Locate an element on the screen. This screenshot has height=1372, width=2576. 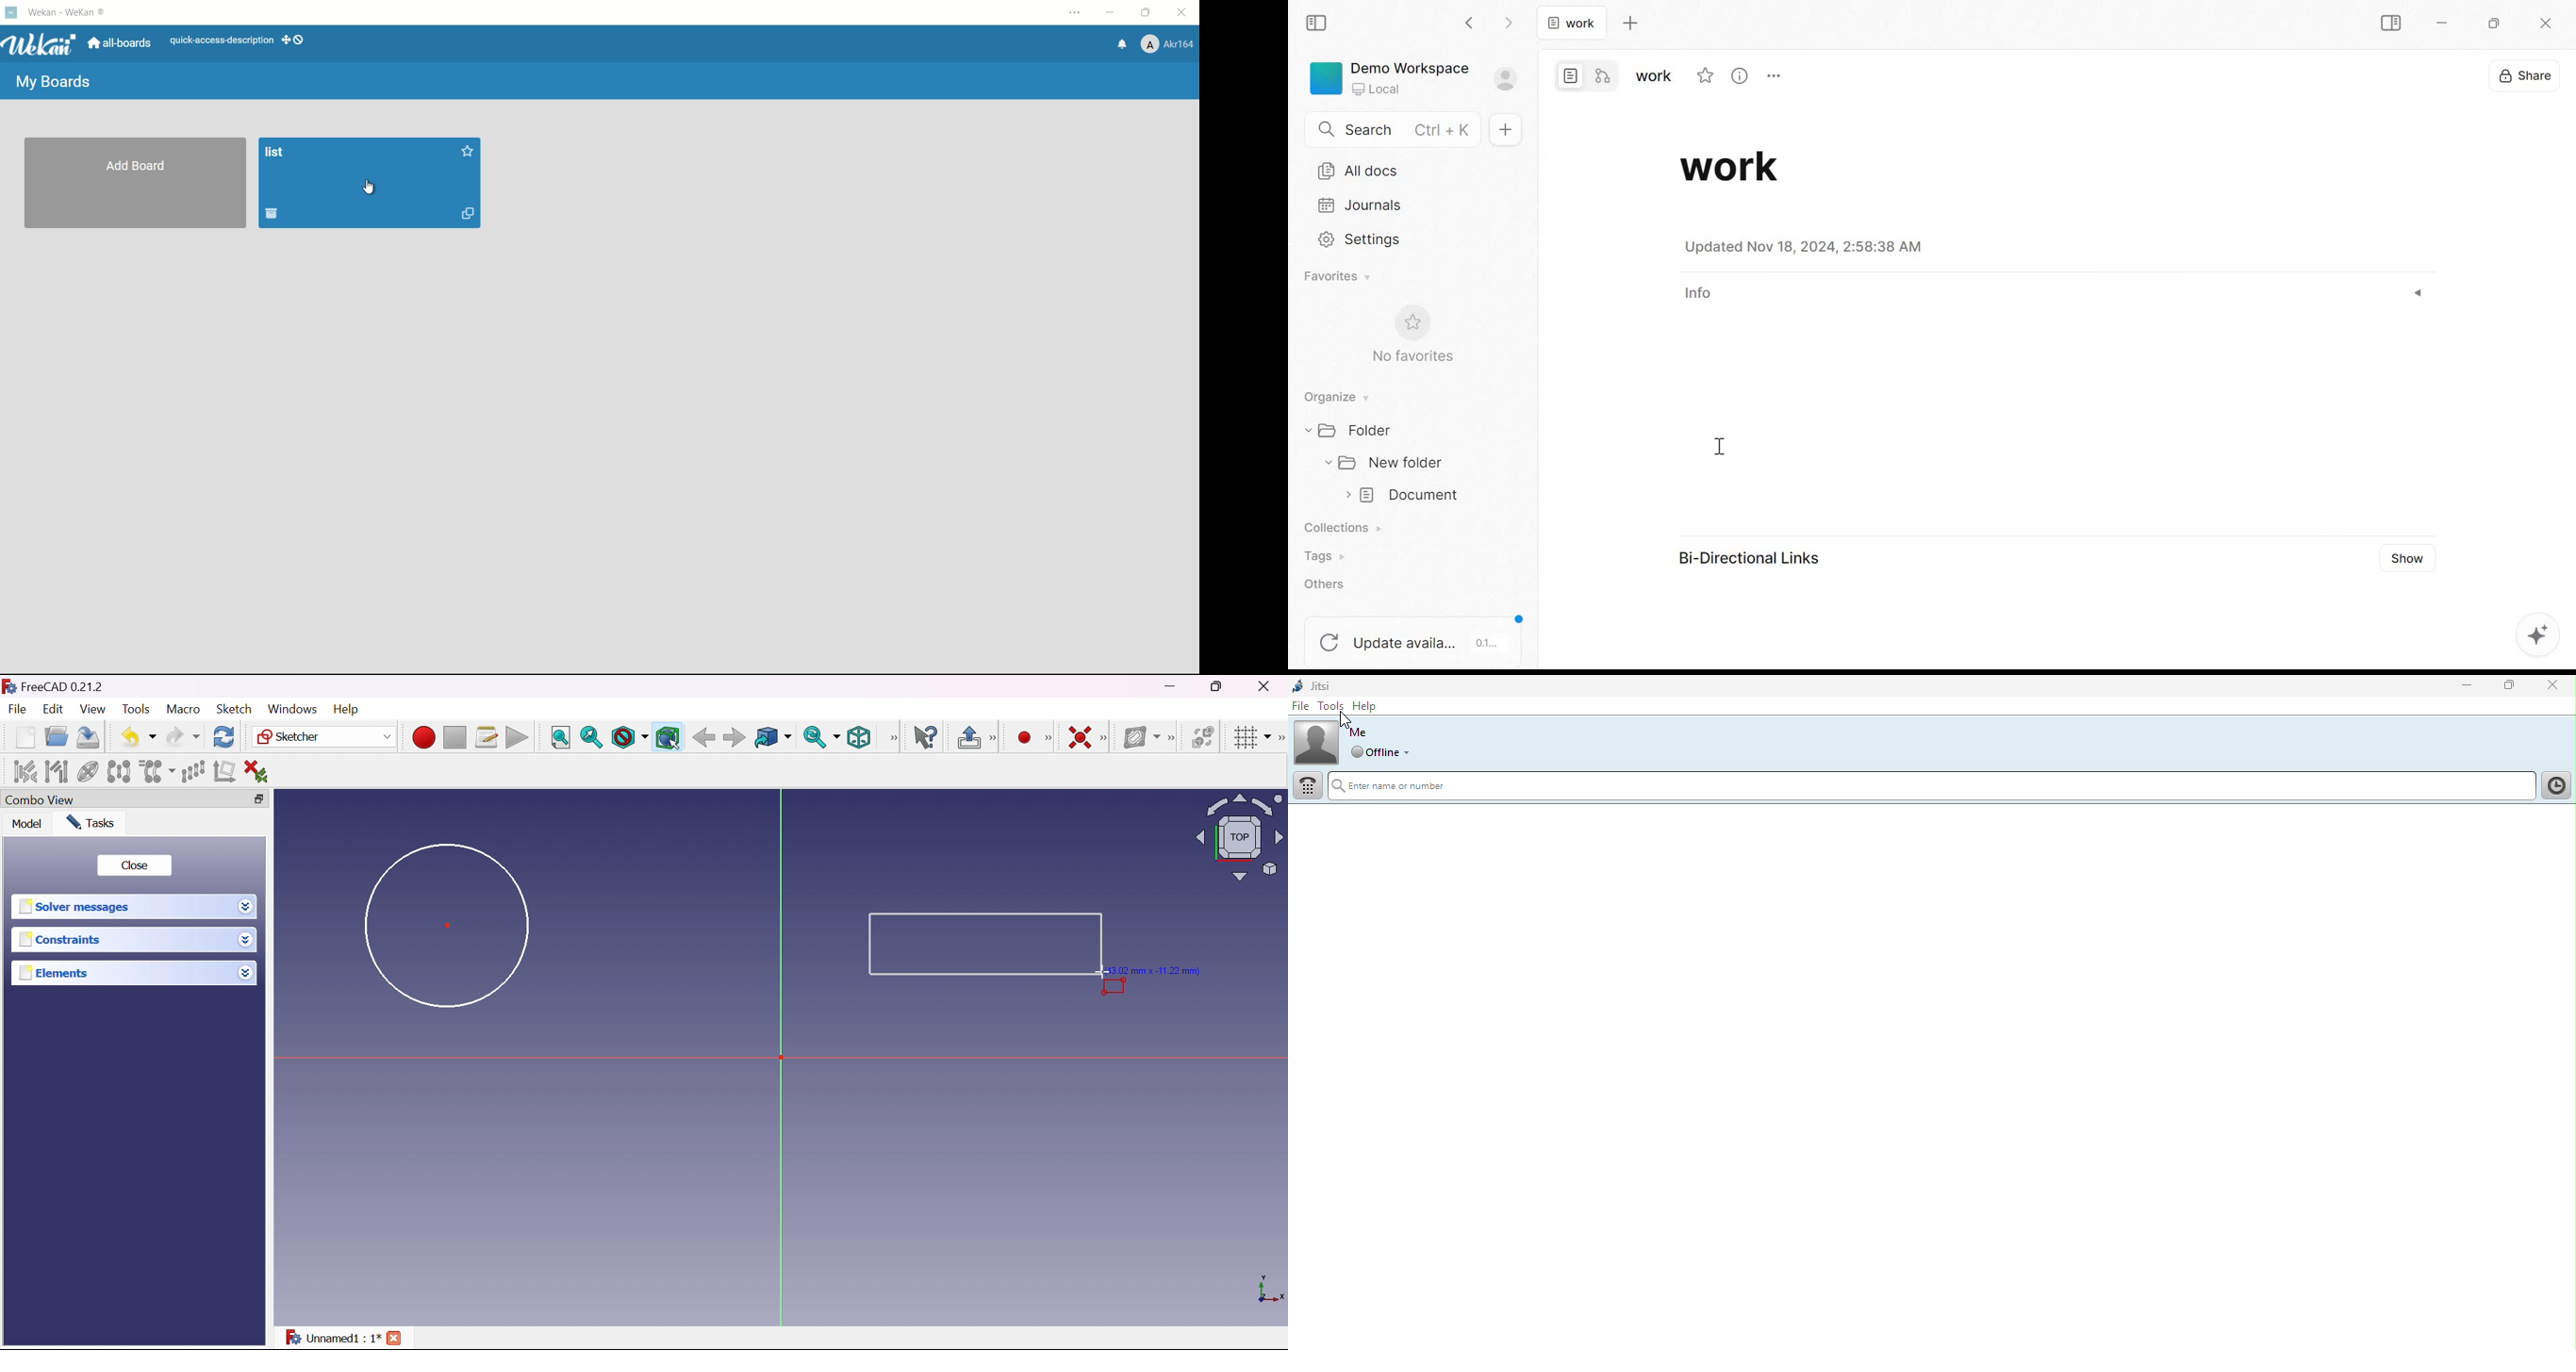
Bounding box is located at coordinates (669, 738).